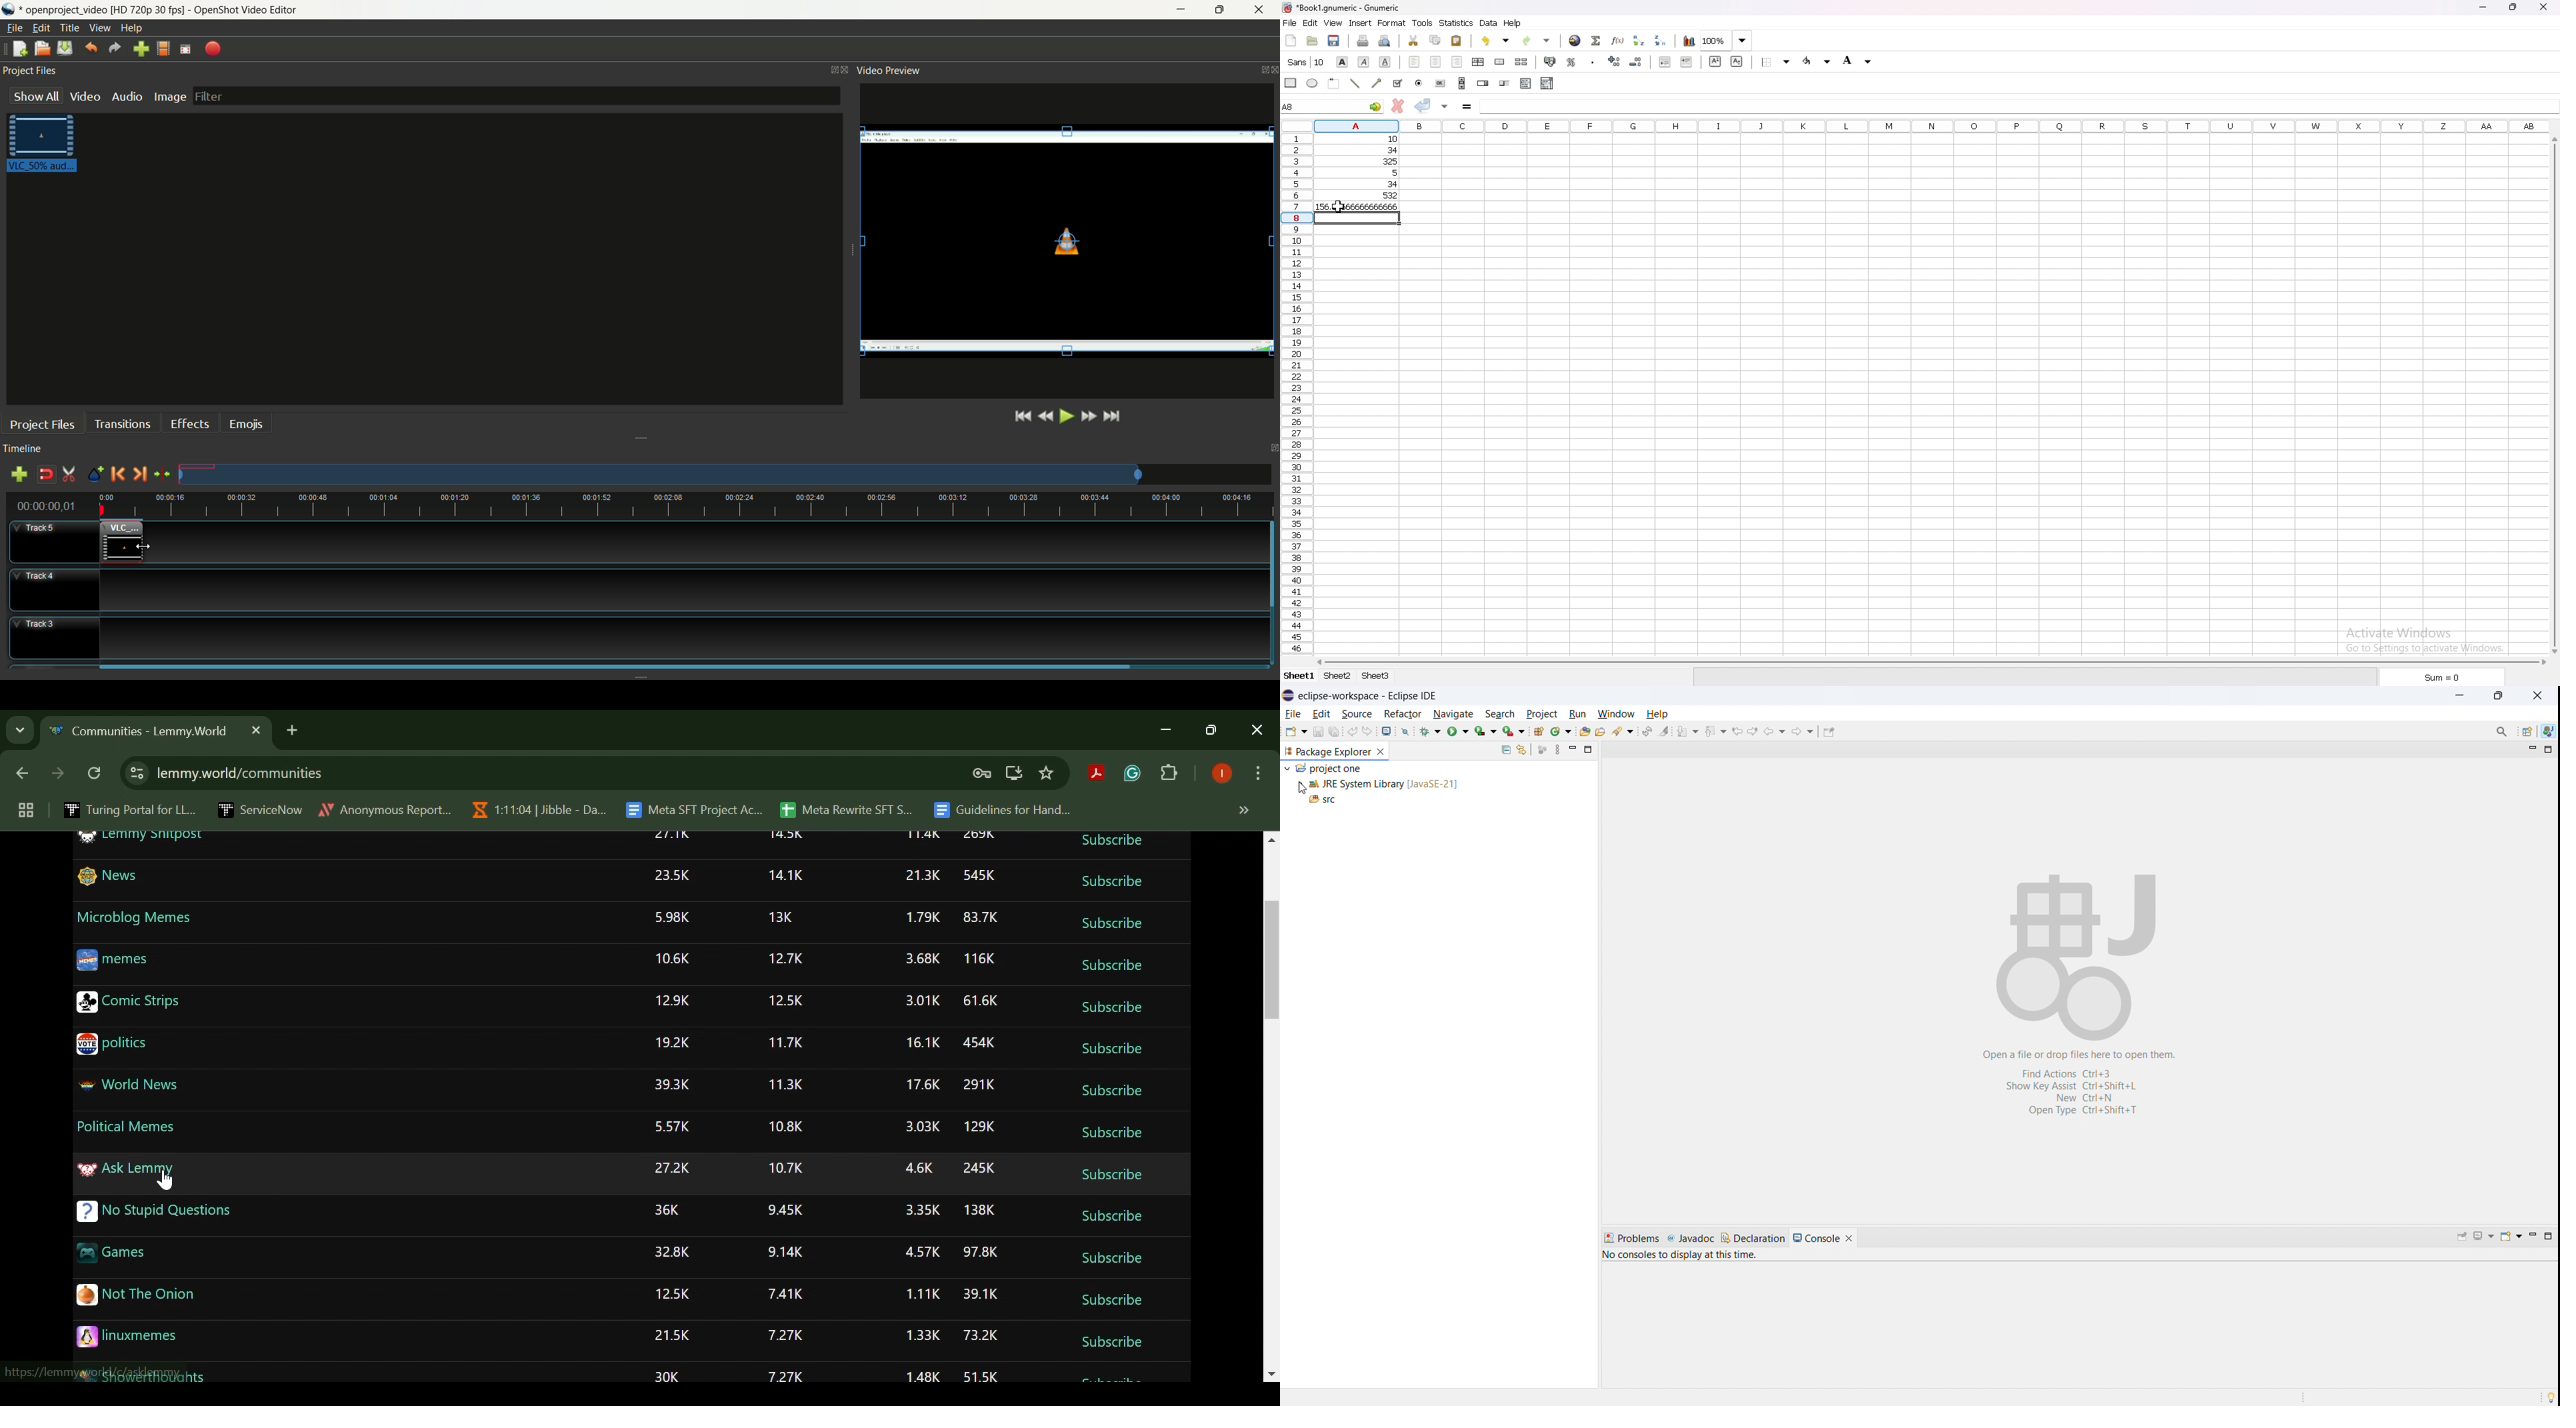 The image size is (2576, 1428). Describe the element at coordinates (114, 1044) in the screenshot. I see `politics` at that location.